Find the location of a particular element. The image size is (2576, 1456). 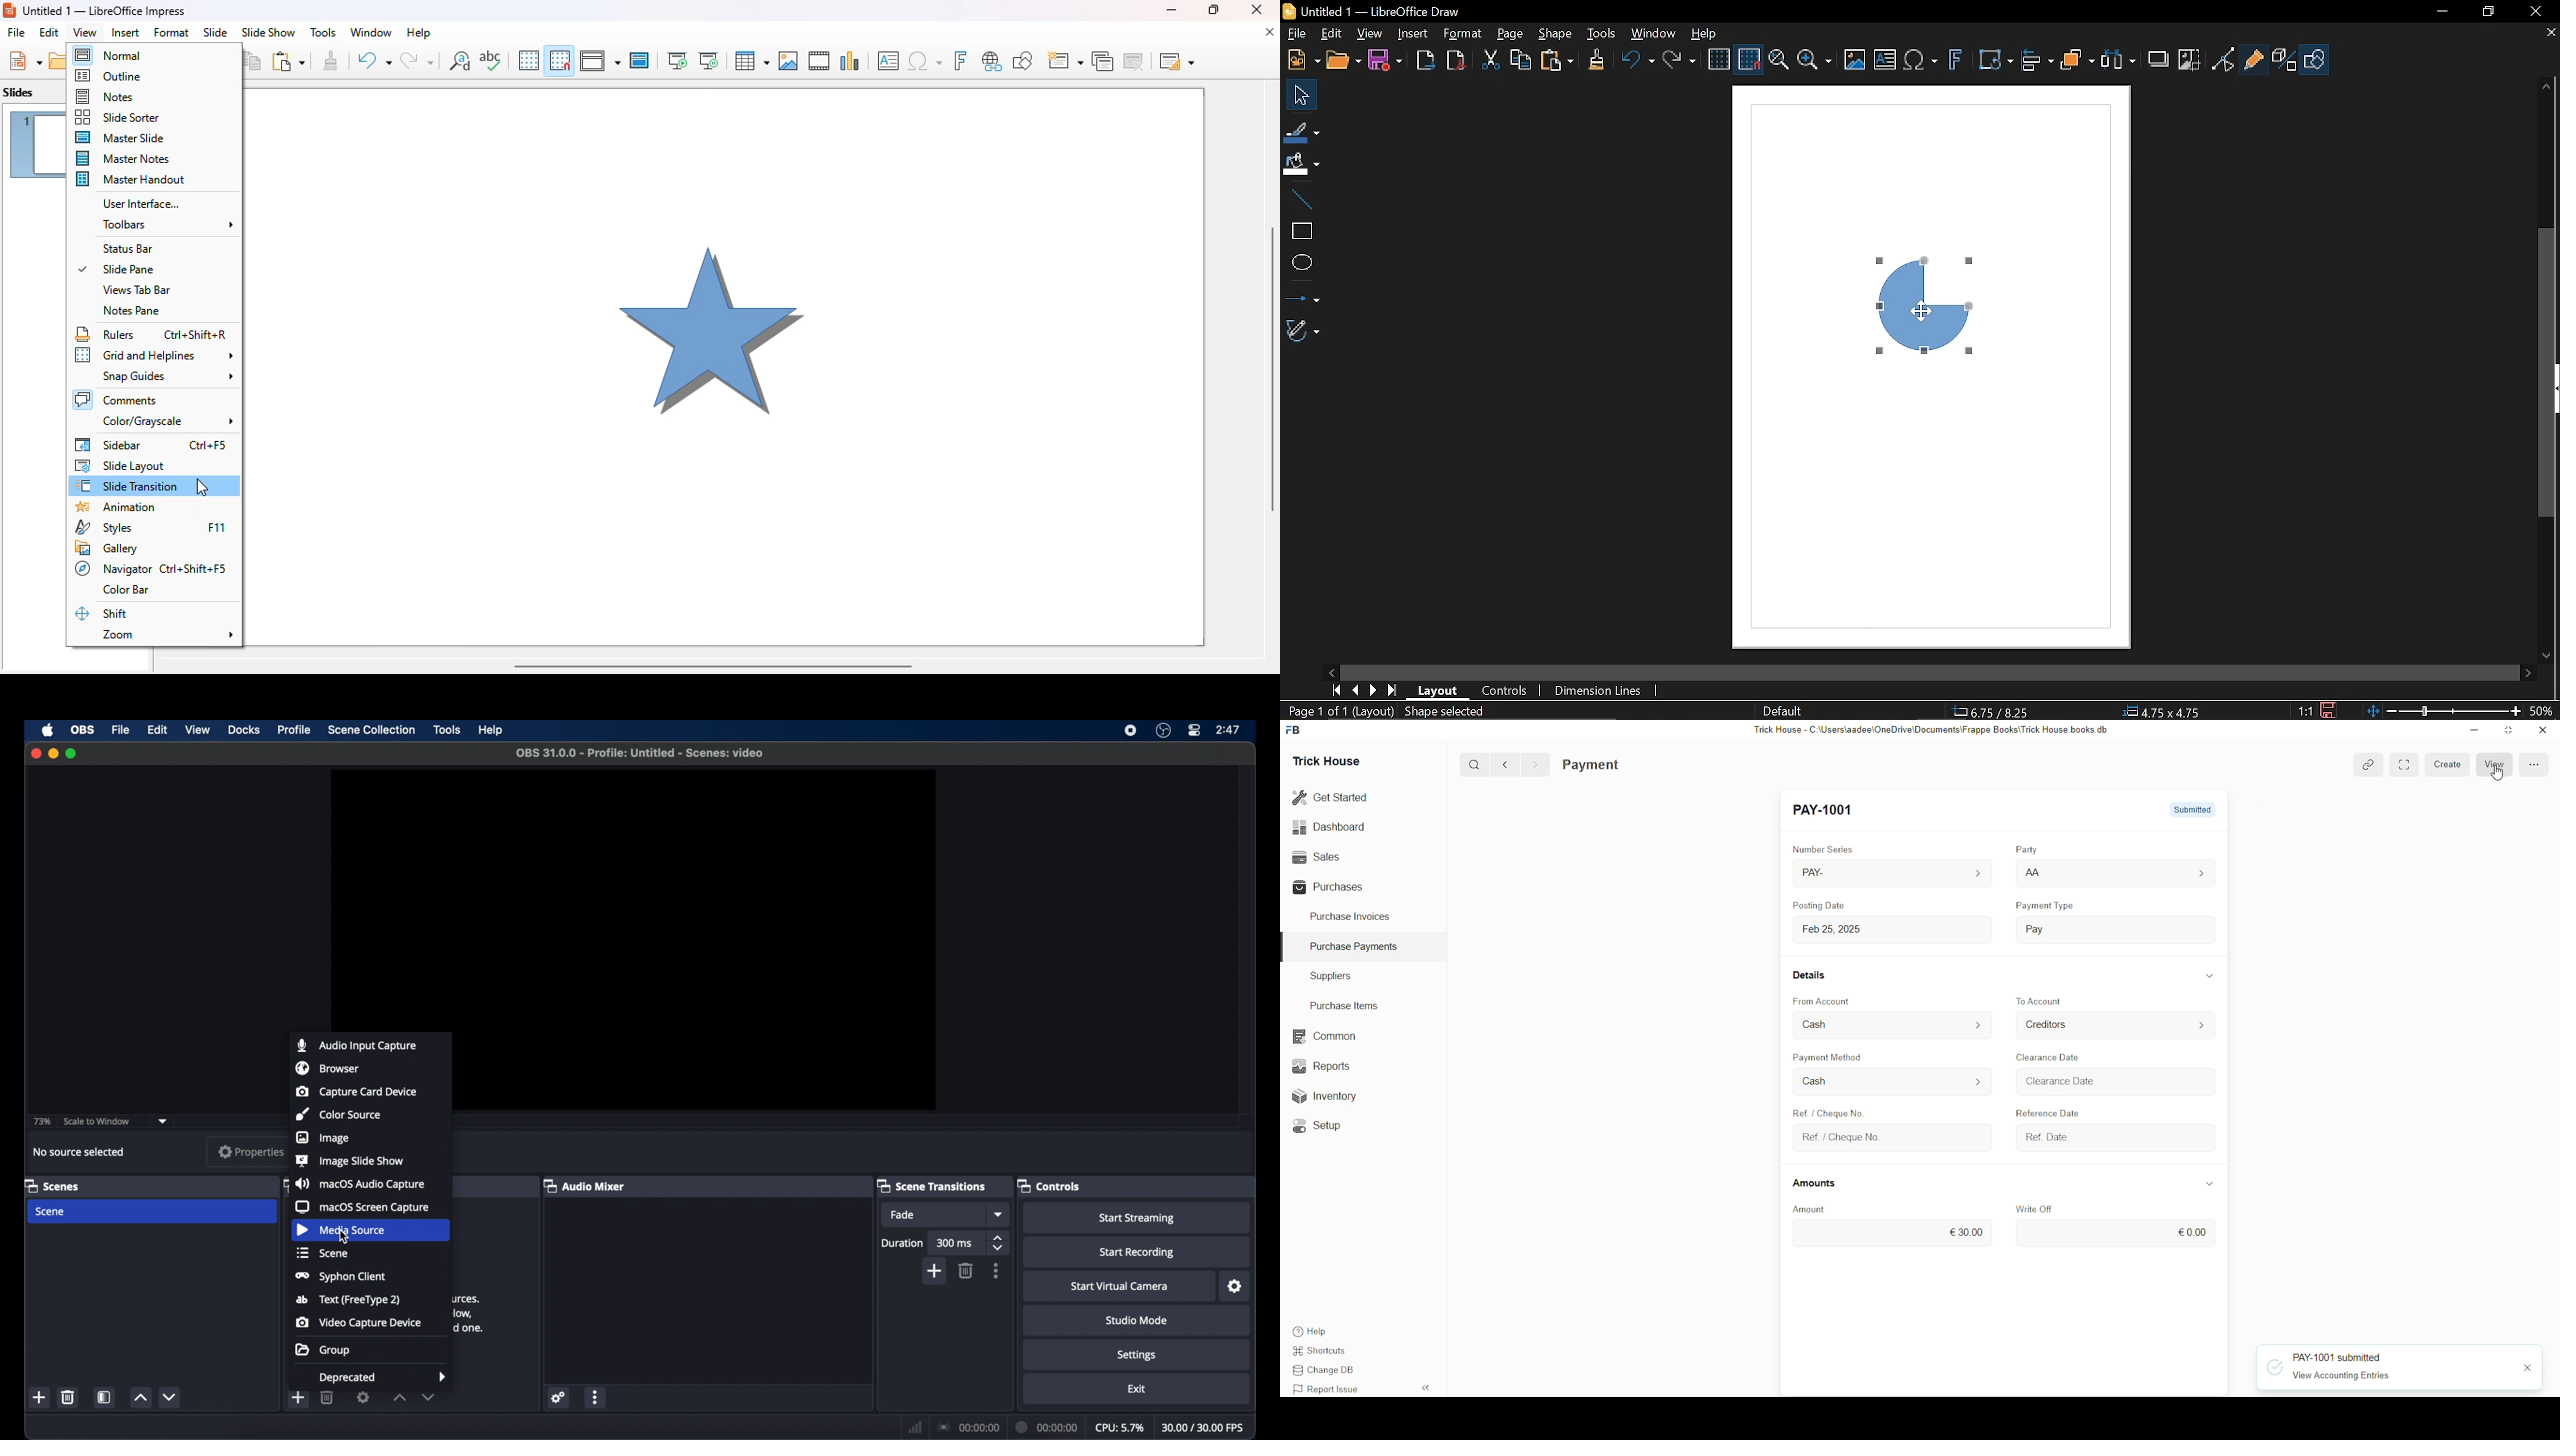

show draw functions is located at coordinates (1022, 62).